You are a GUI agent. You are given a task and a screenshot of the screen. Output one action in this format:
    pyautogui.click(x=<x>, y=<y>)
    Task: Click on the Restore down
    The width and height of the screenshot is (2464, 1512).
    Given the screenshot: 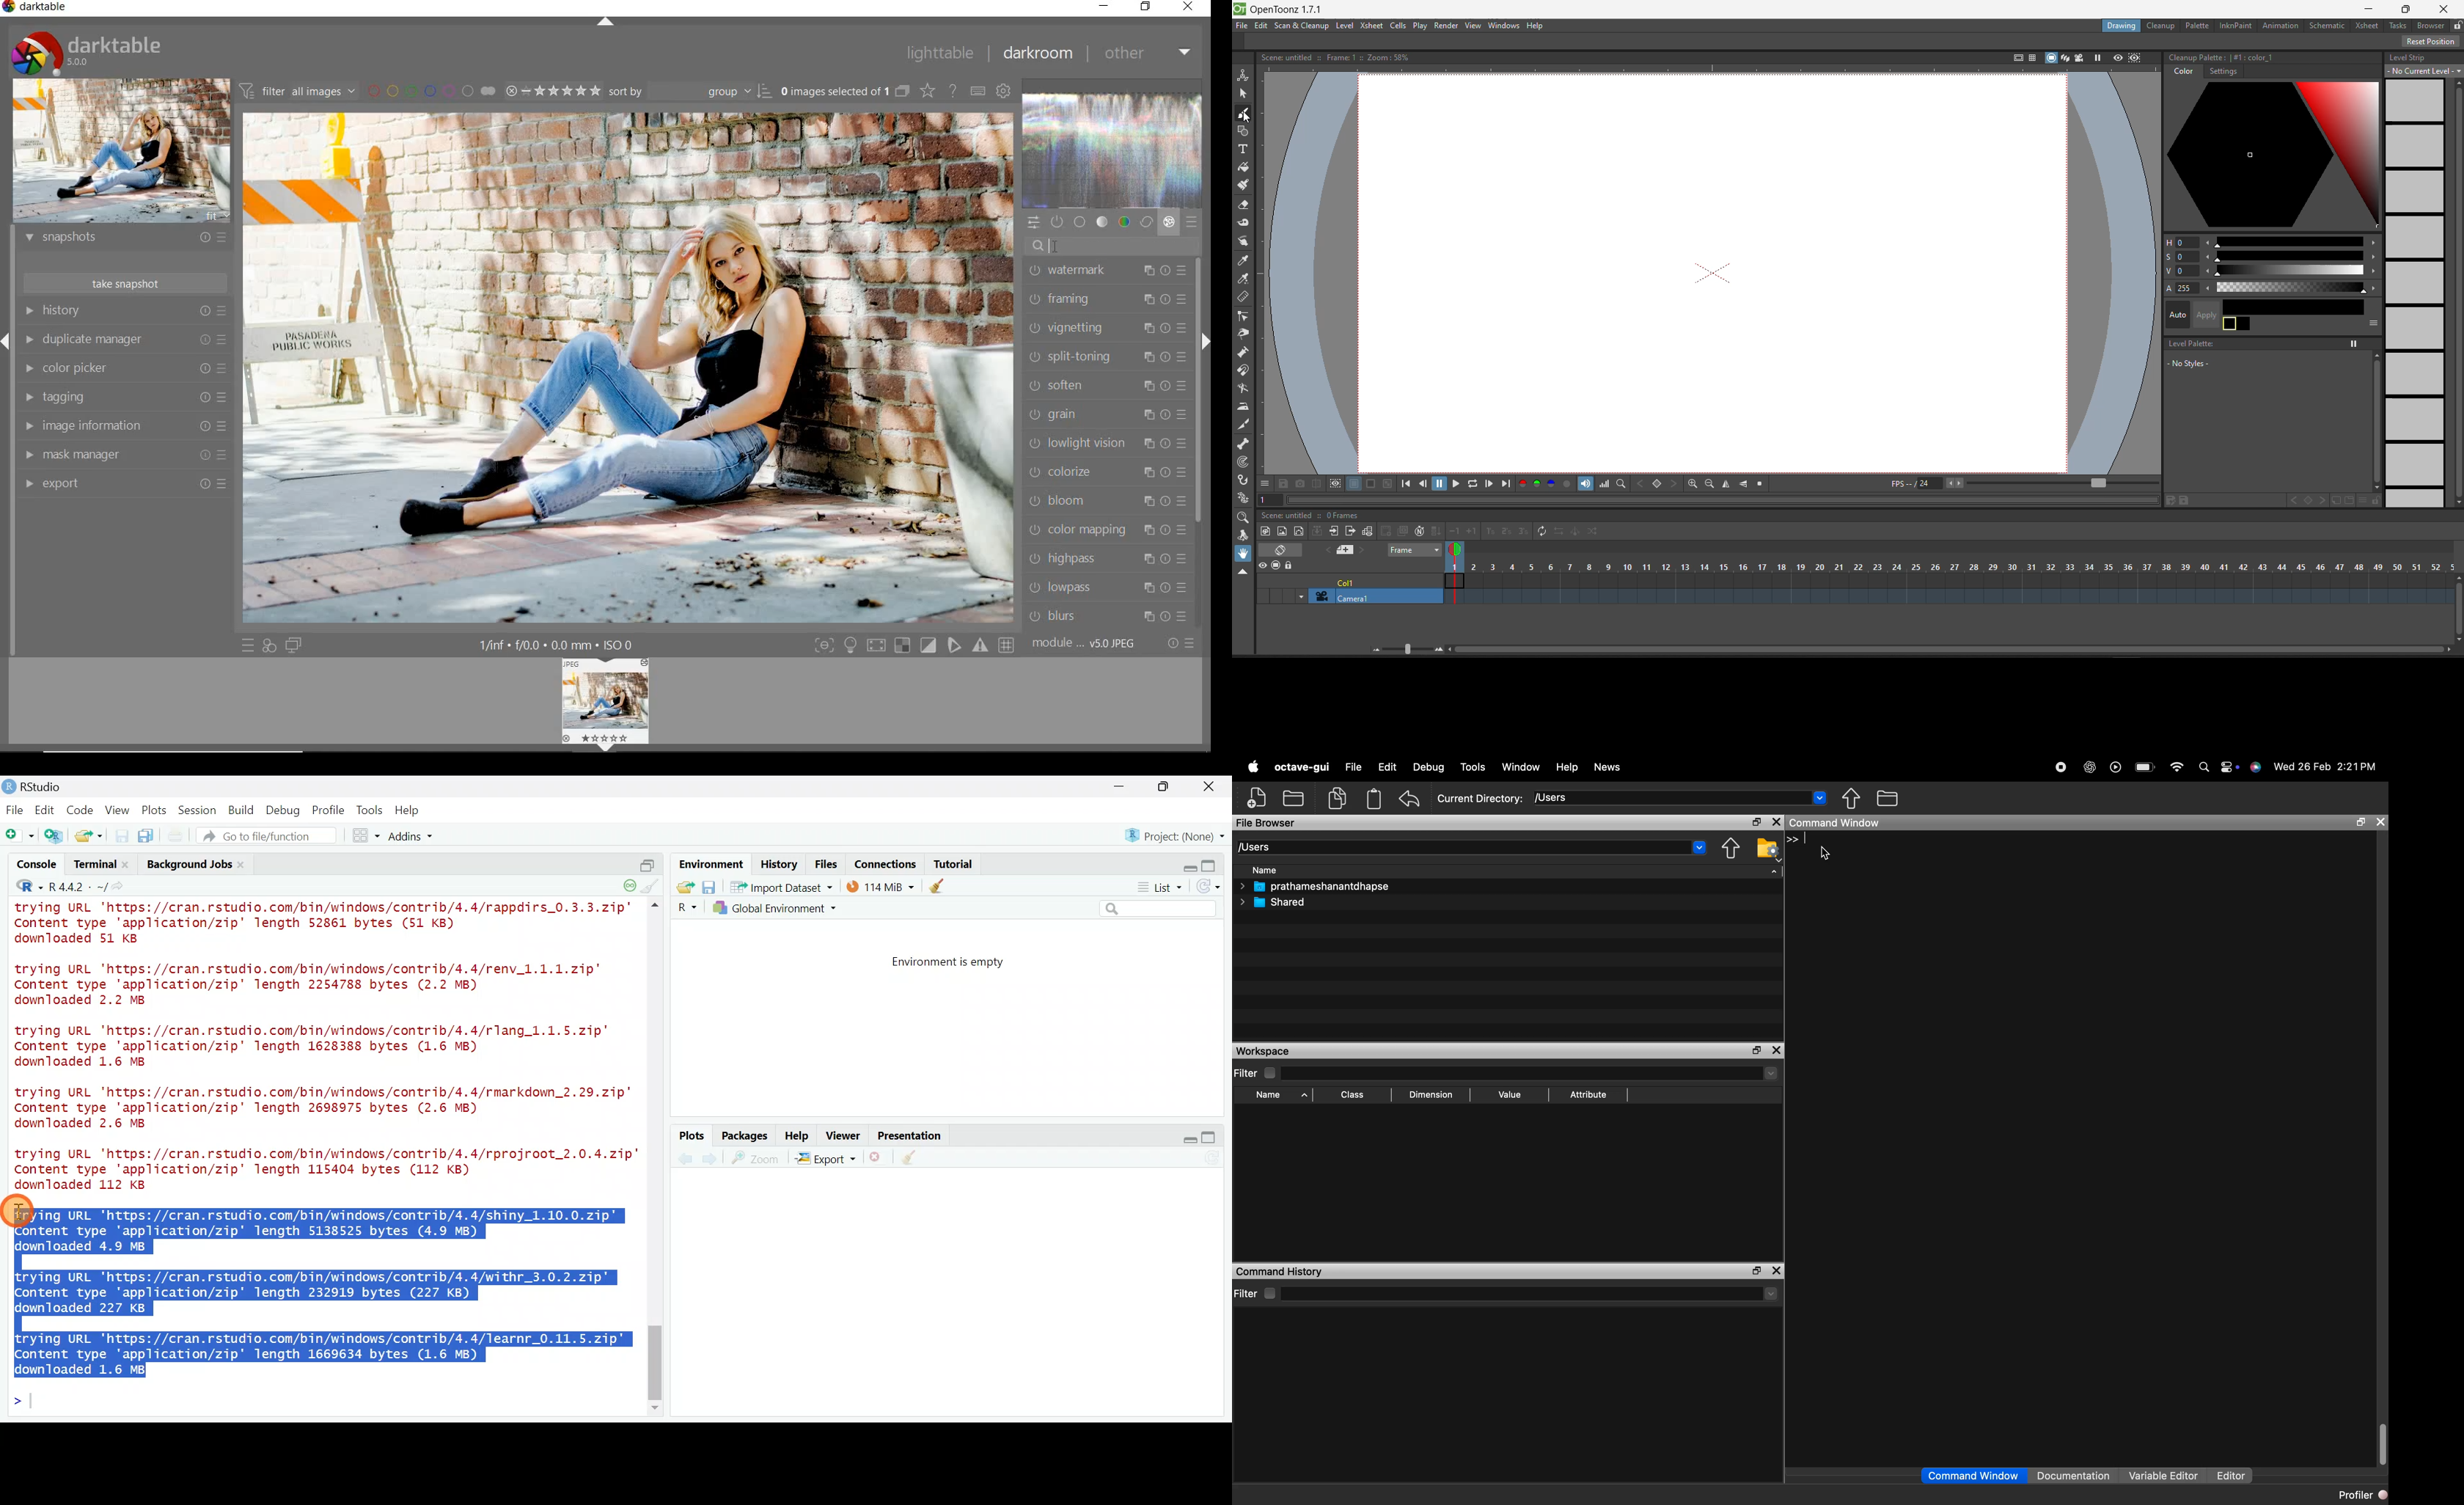 What is the action you would take?
    pyautogui.click(x=1185, y=864)
    